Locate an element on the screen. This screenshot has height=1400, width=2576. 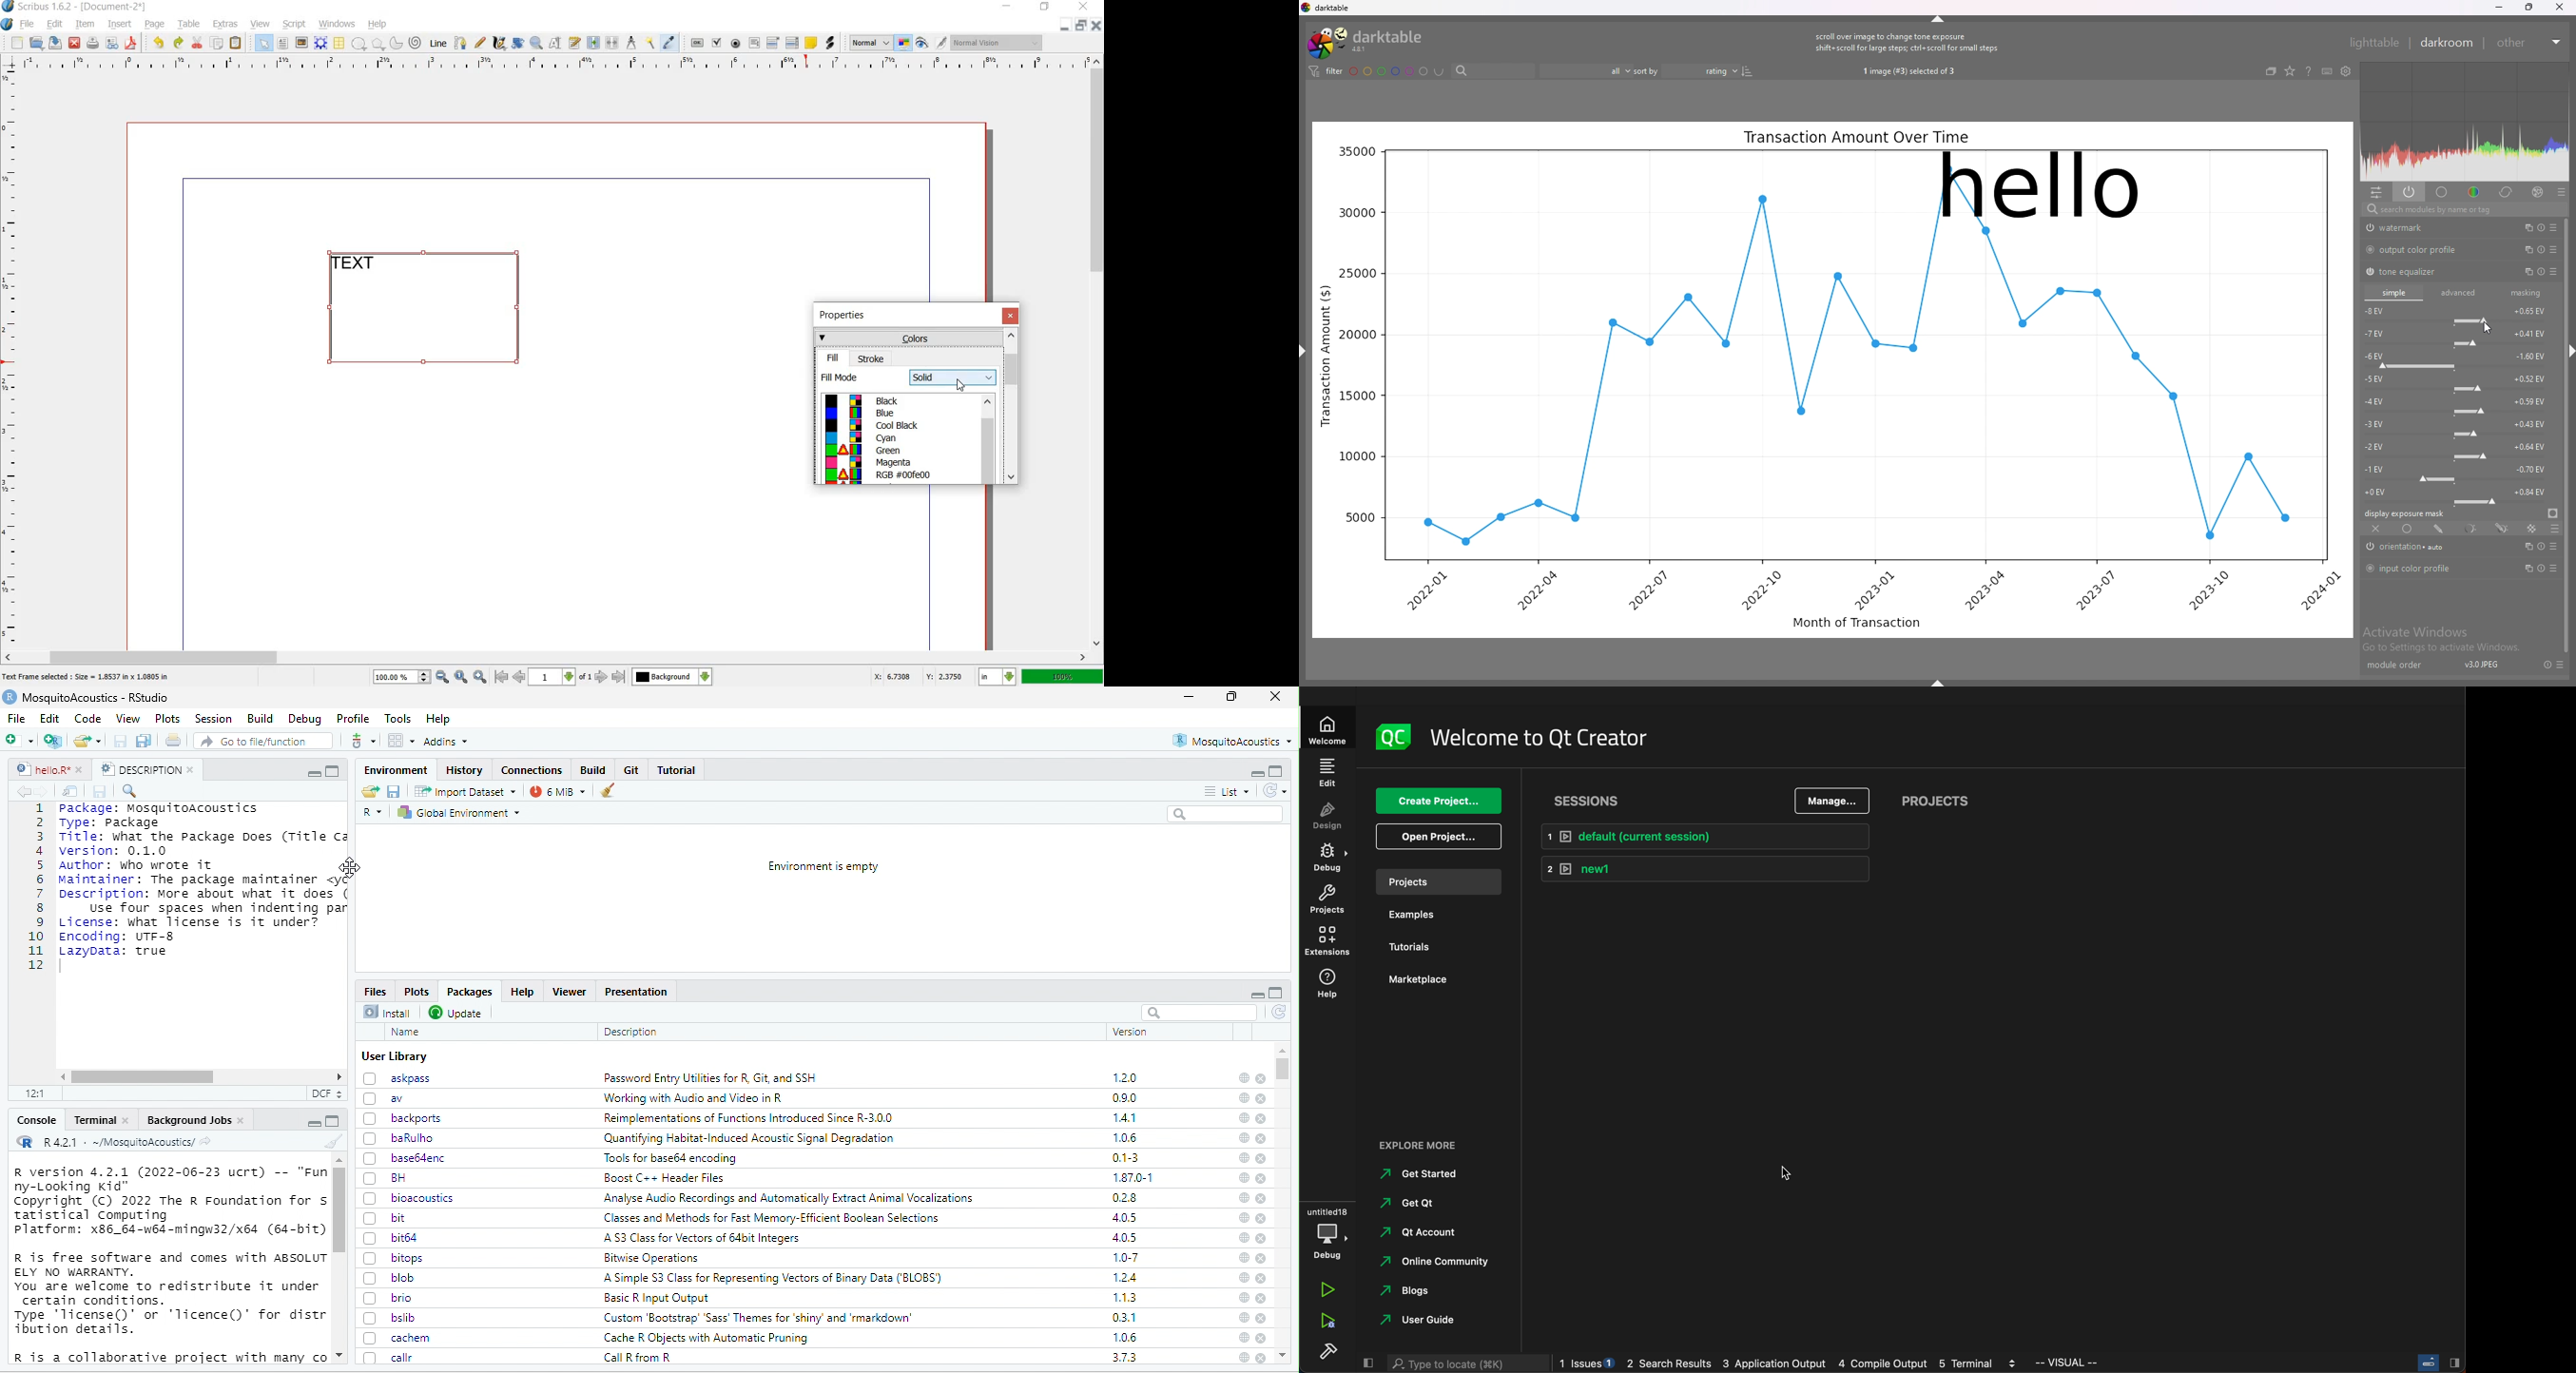
Call R from R is located at coordinates (636, 1356).